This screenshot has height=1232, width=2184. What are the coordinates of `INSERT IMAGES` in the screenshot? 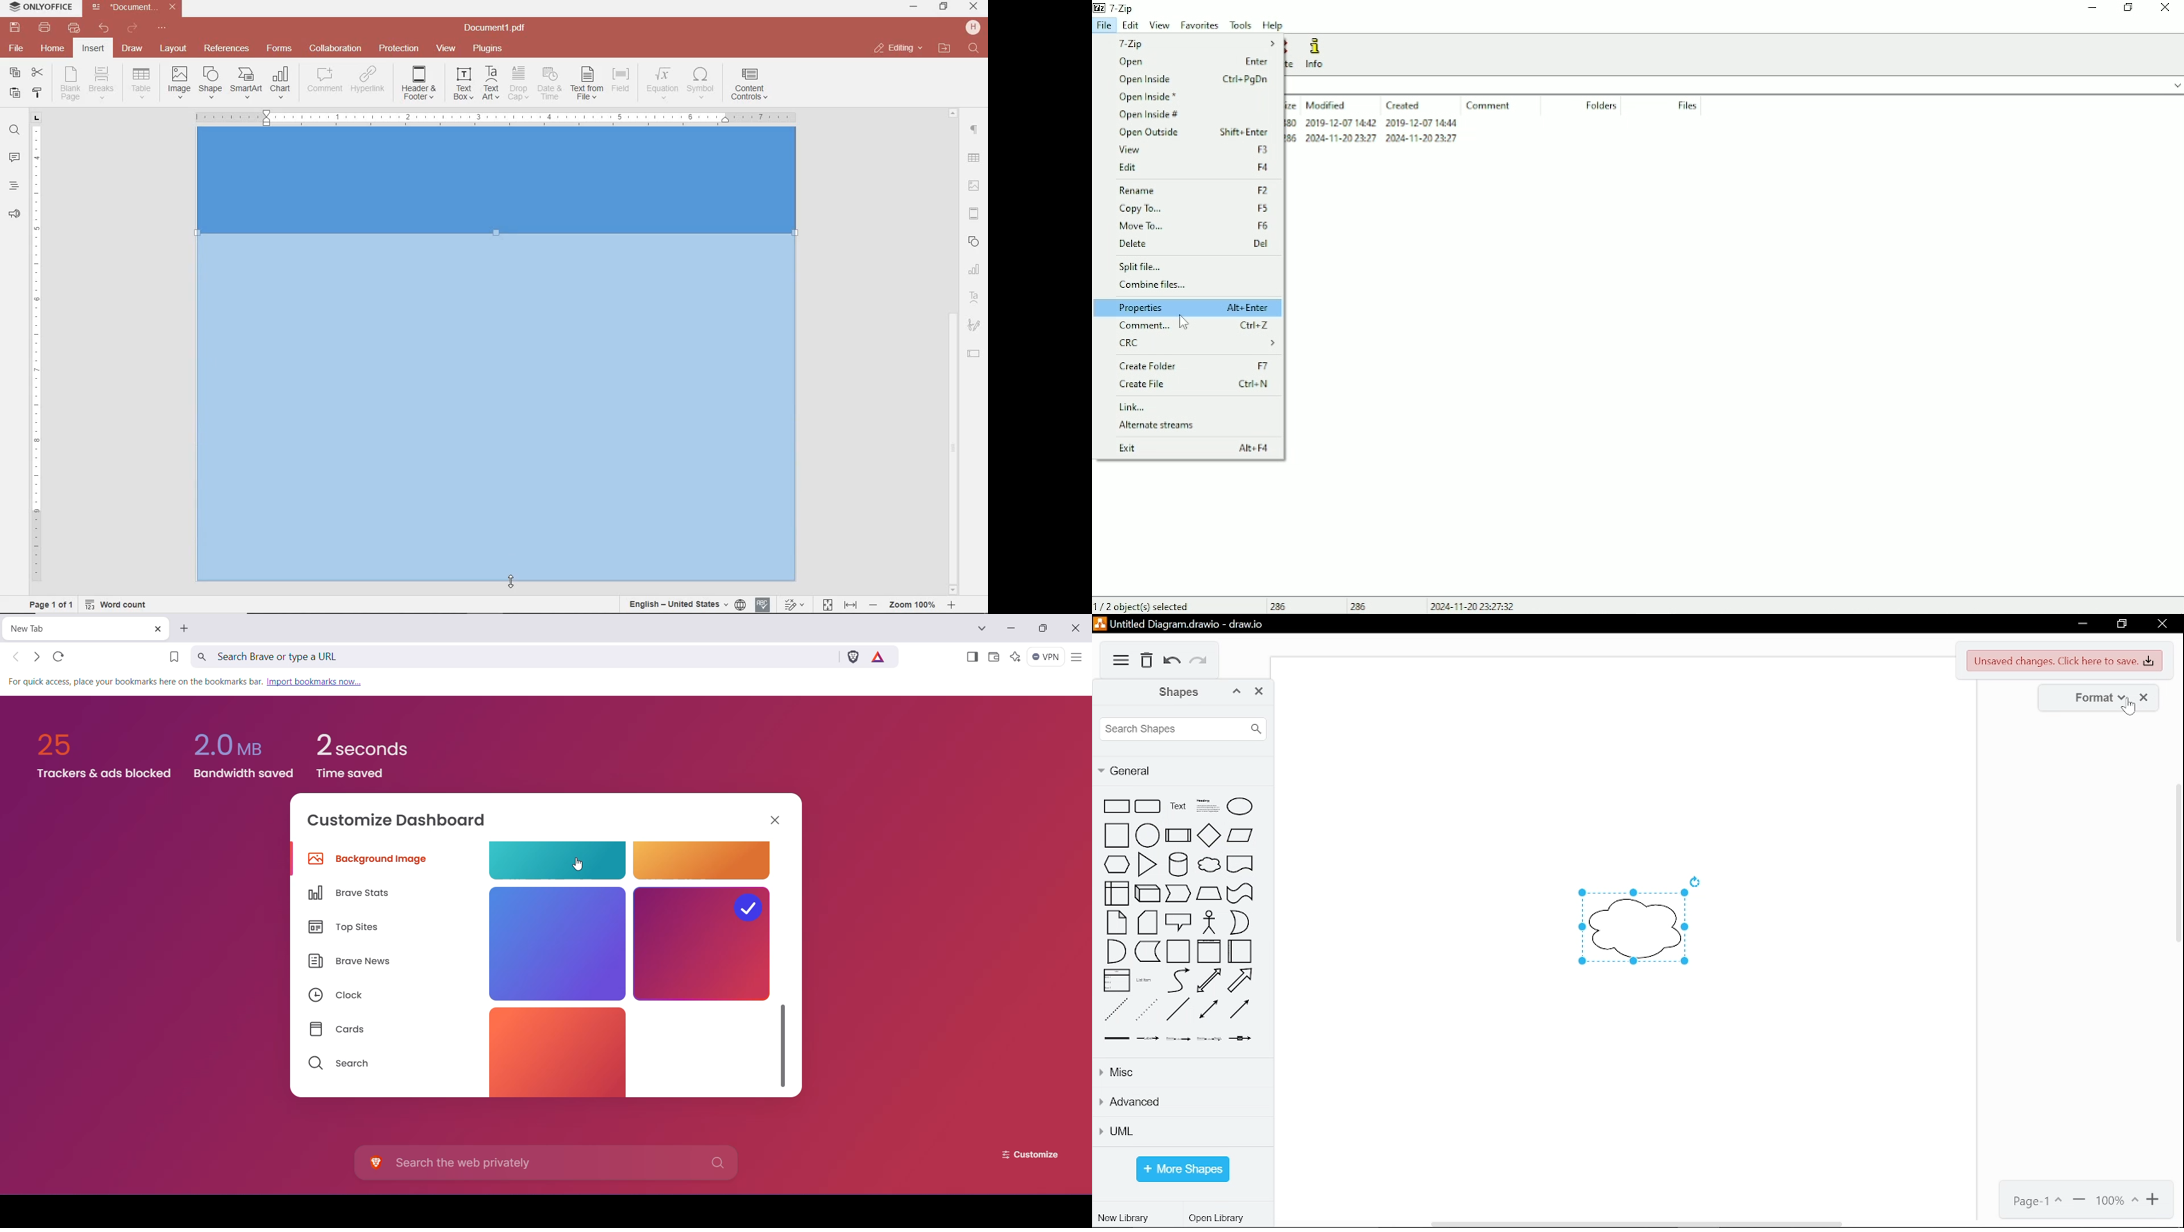 It's located at (179, 82).